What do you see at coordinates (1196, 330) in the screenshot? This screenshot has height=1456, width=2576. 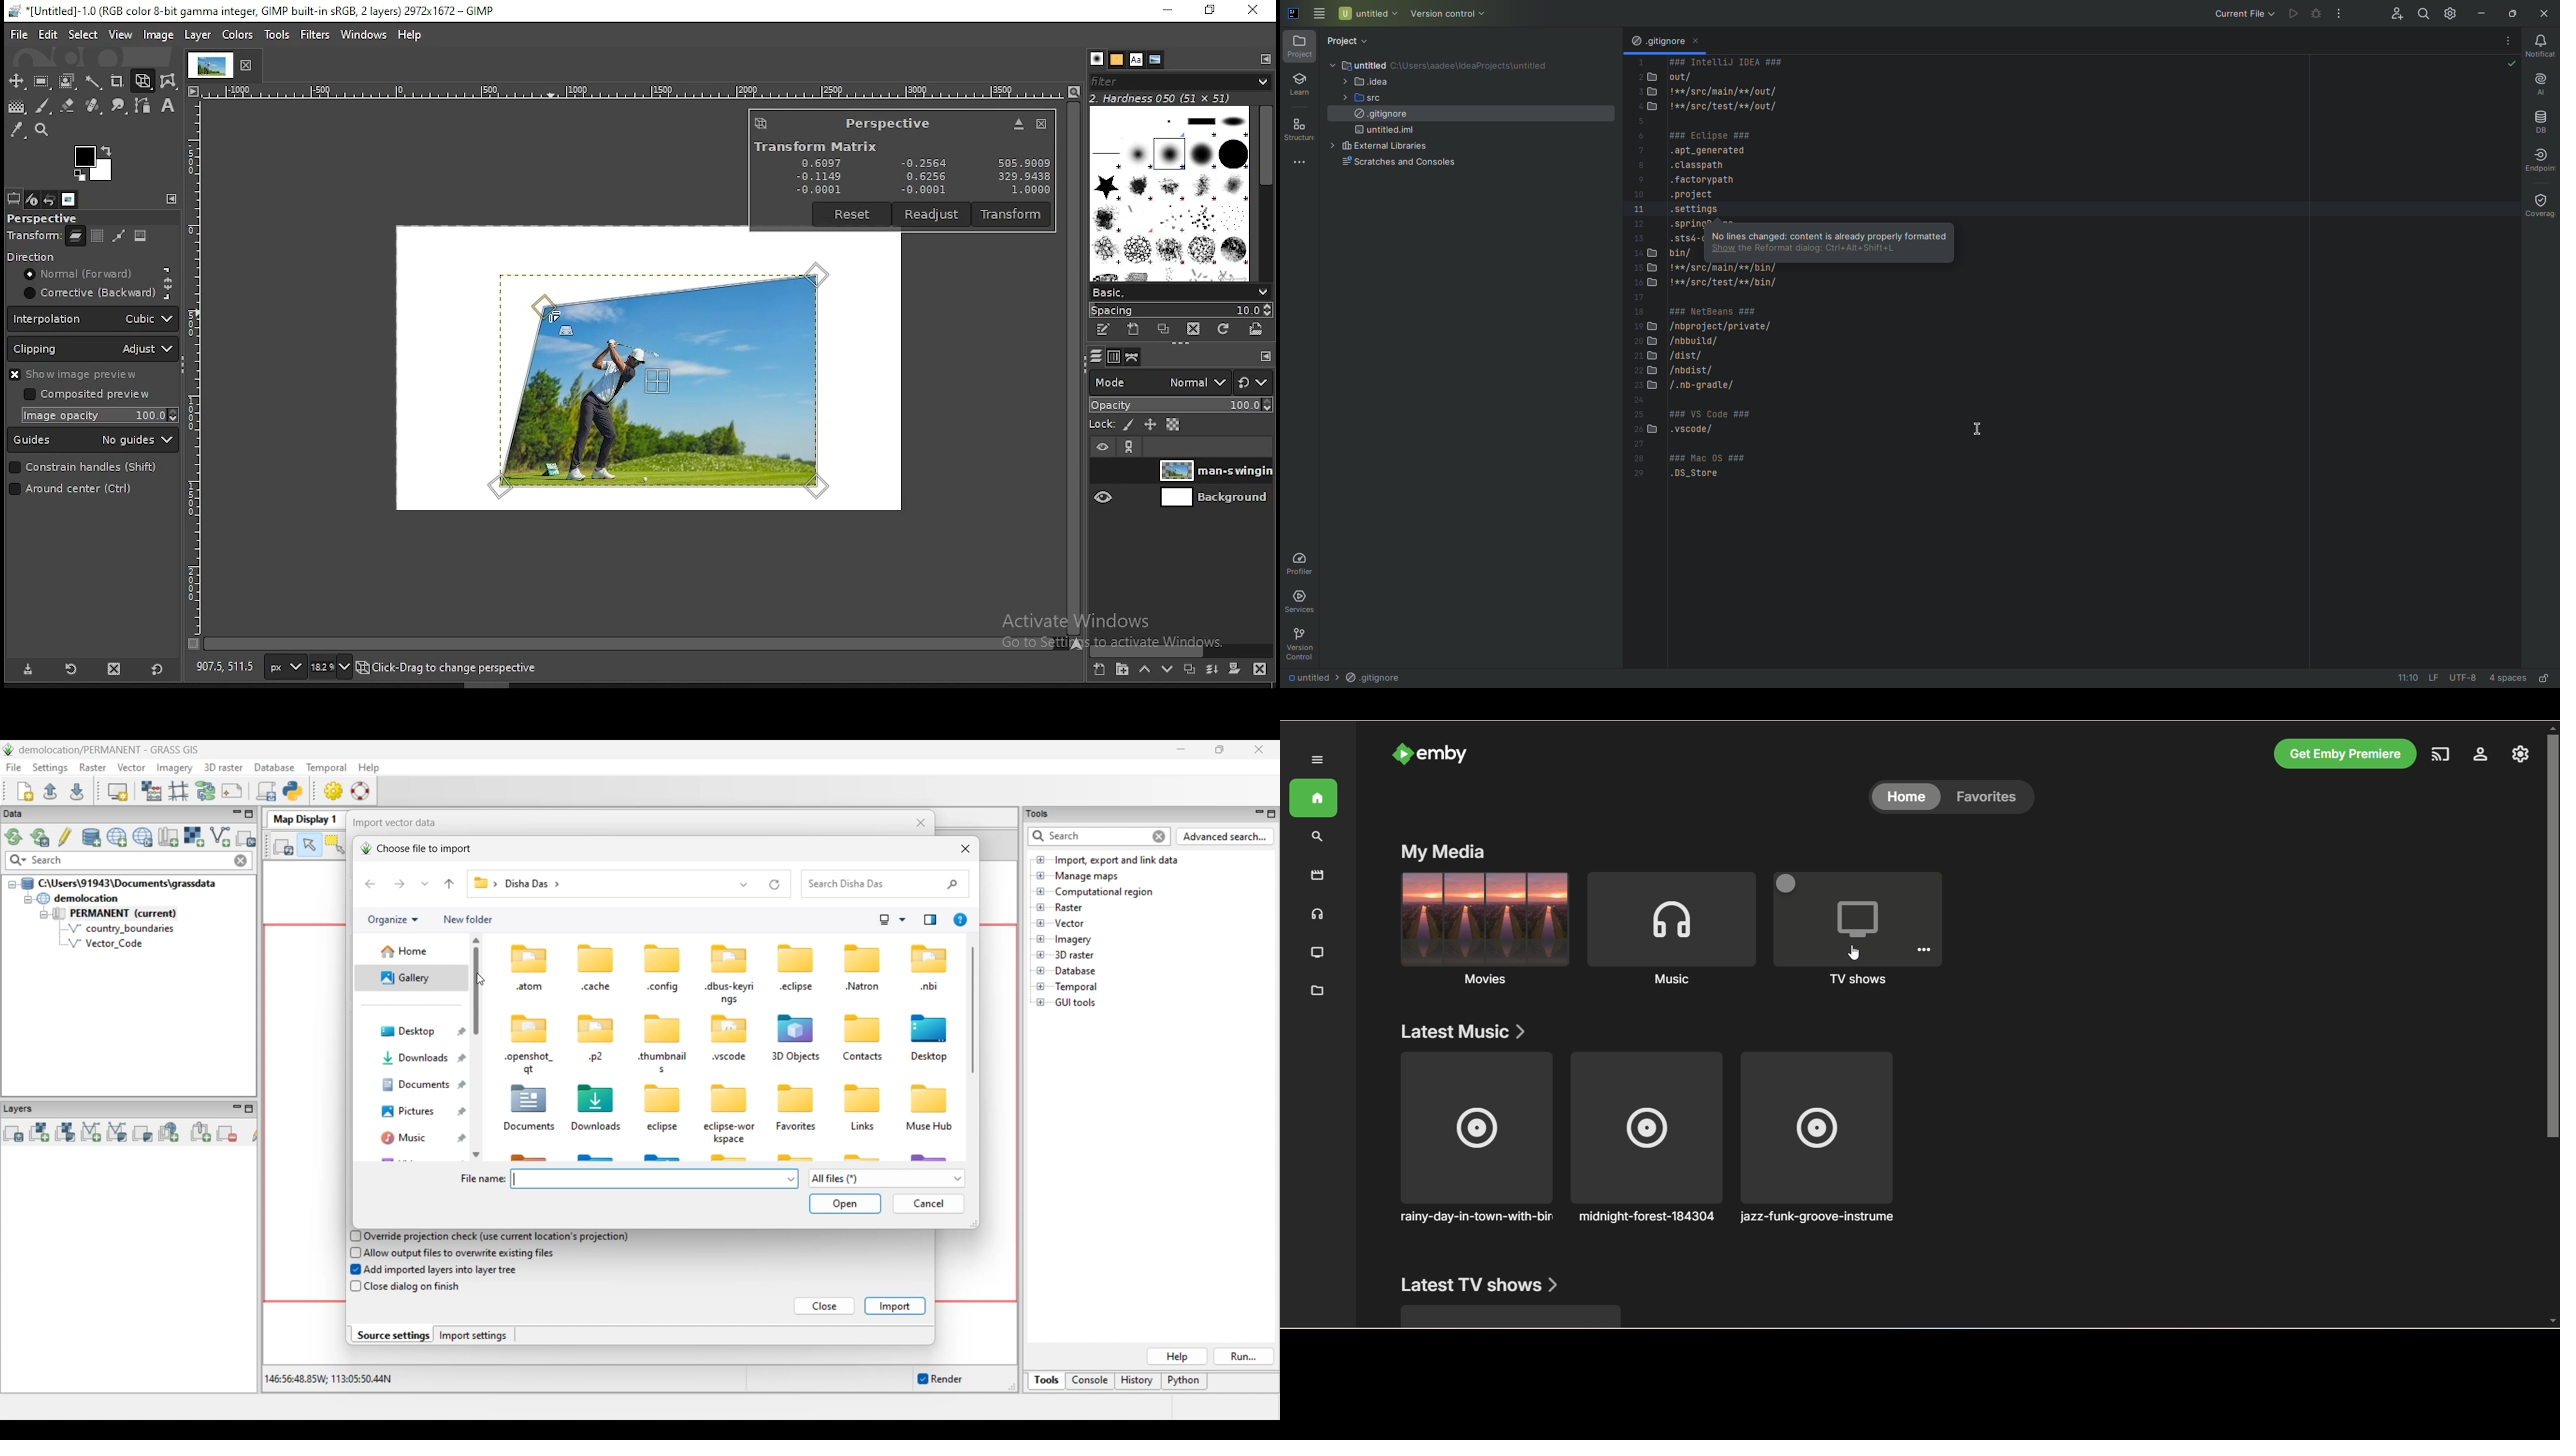 I see `delete brush` at bounding box center [1196, 330].